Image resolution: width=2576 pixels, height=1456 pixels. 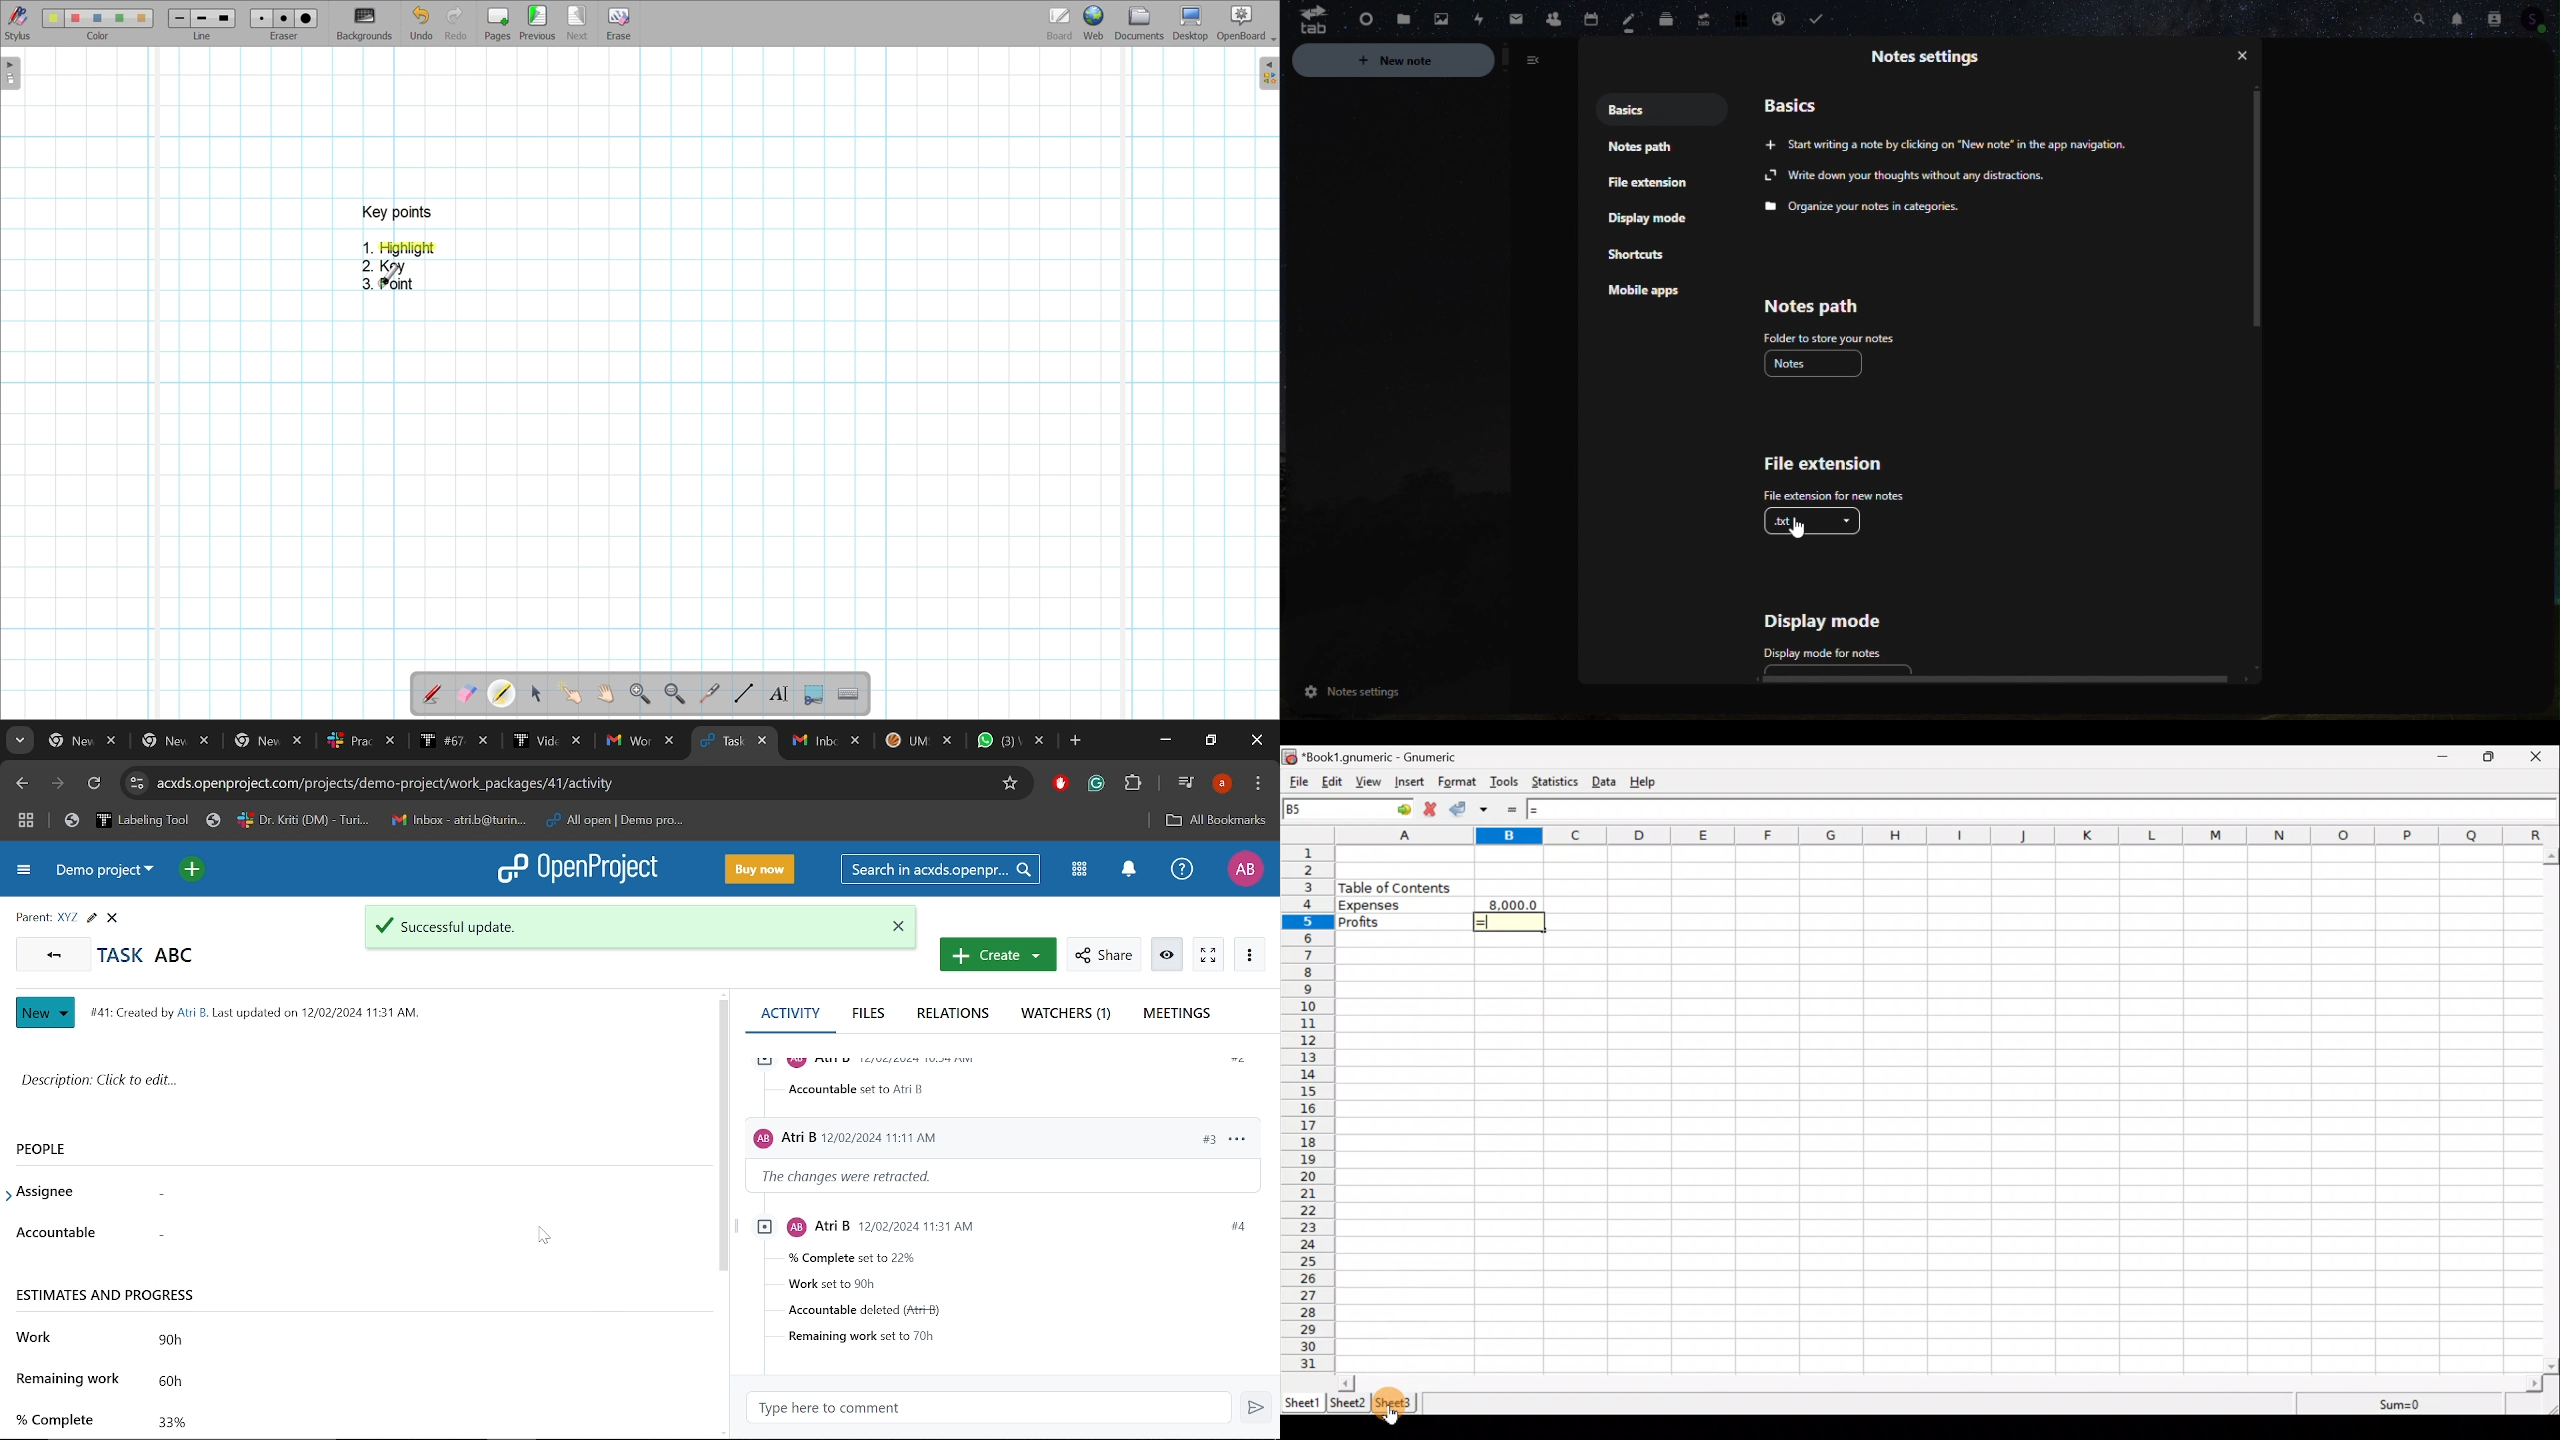 What do you see at coordinates (107, 874) in the screenshot?
I see `Current projrct` at bounding box center [107, 874].